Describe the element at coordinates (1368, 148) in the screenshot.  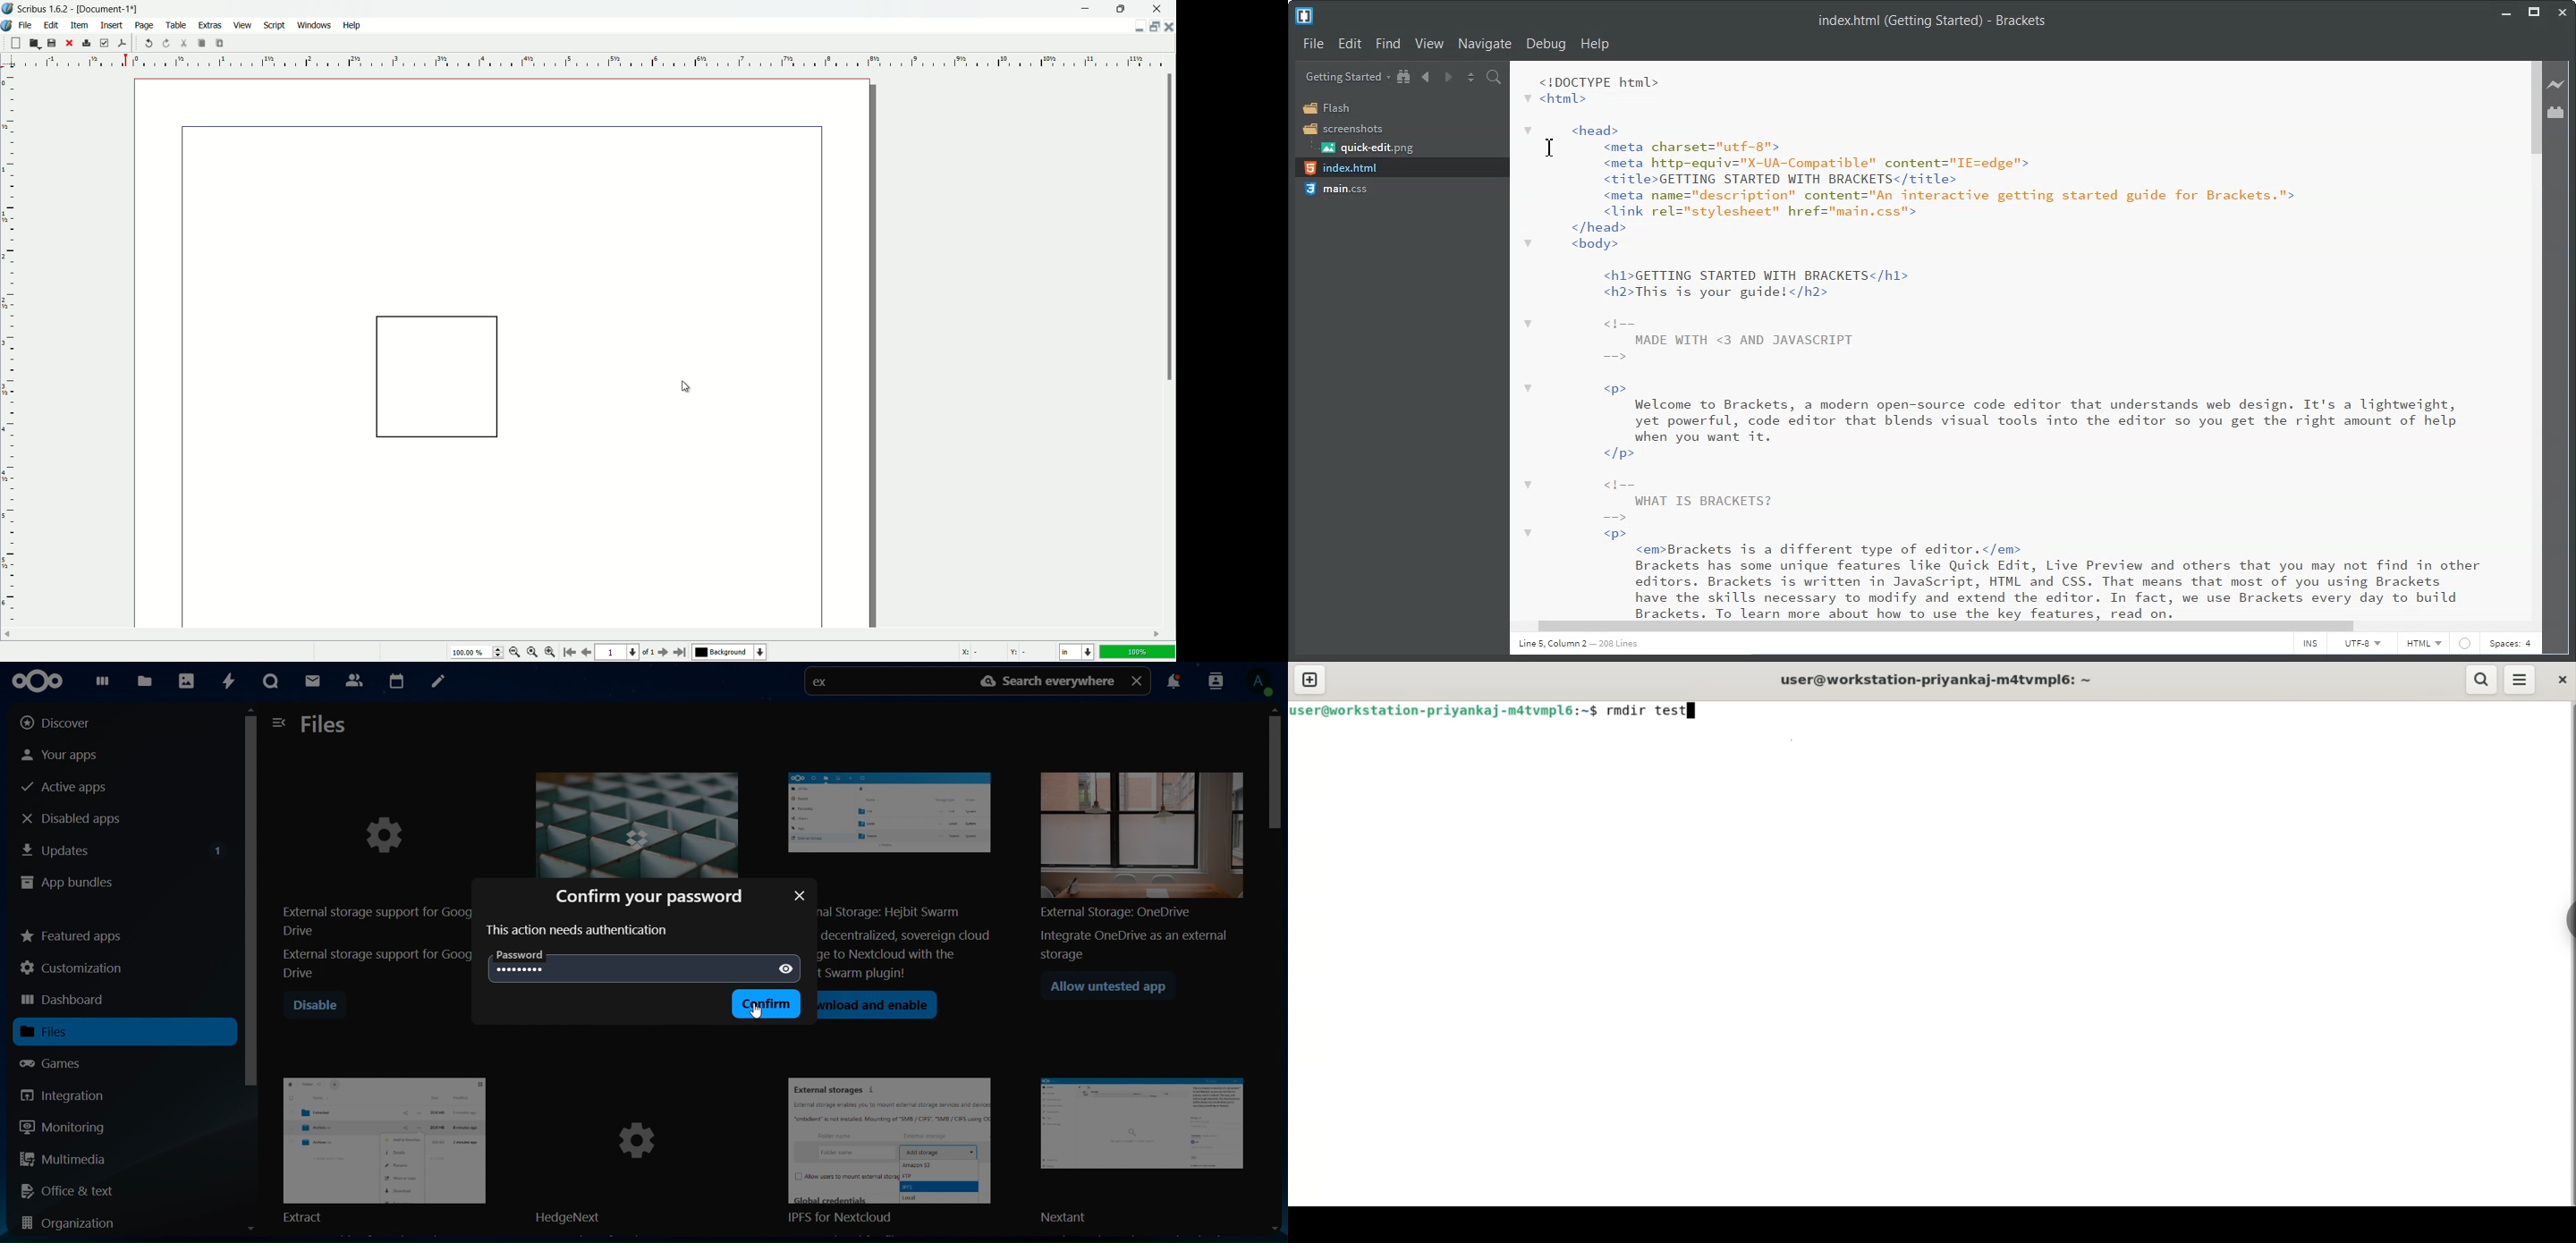
I see `quick-edit.png` at that location.